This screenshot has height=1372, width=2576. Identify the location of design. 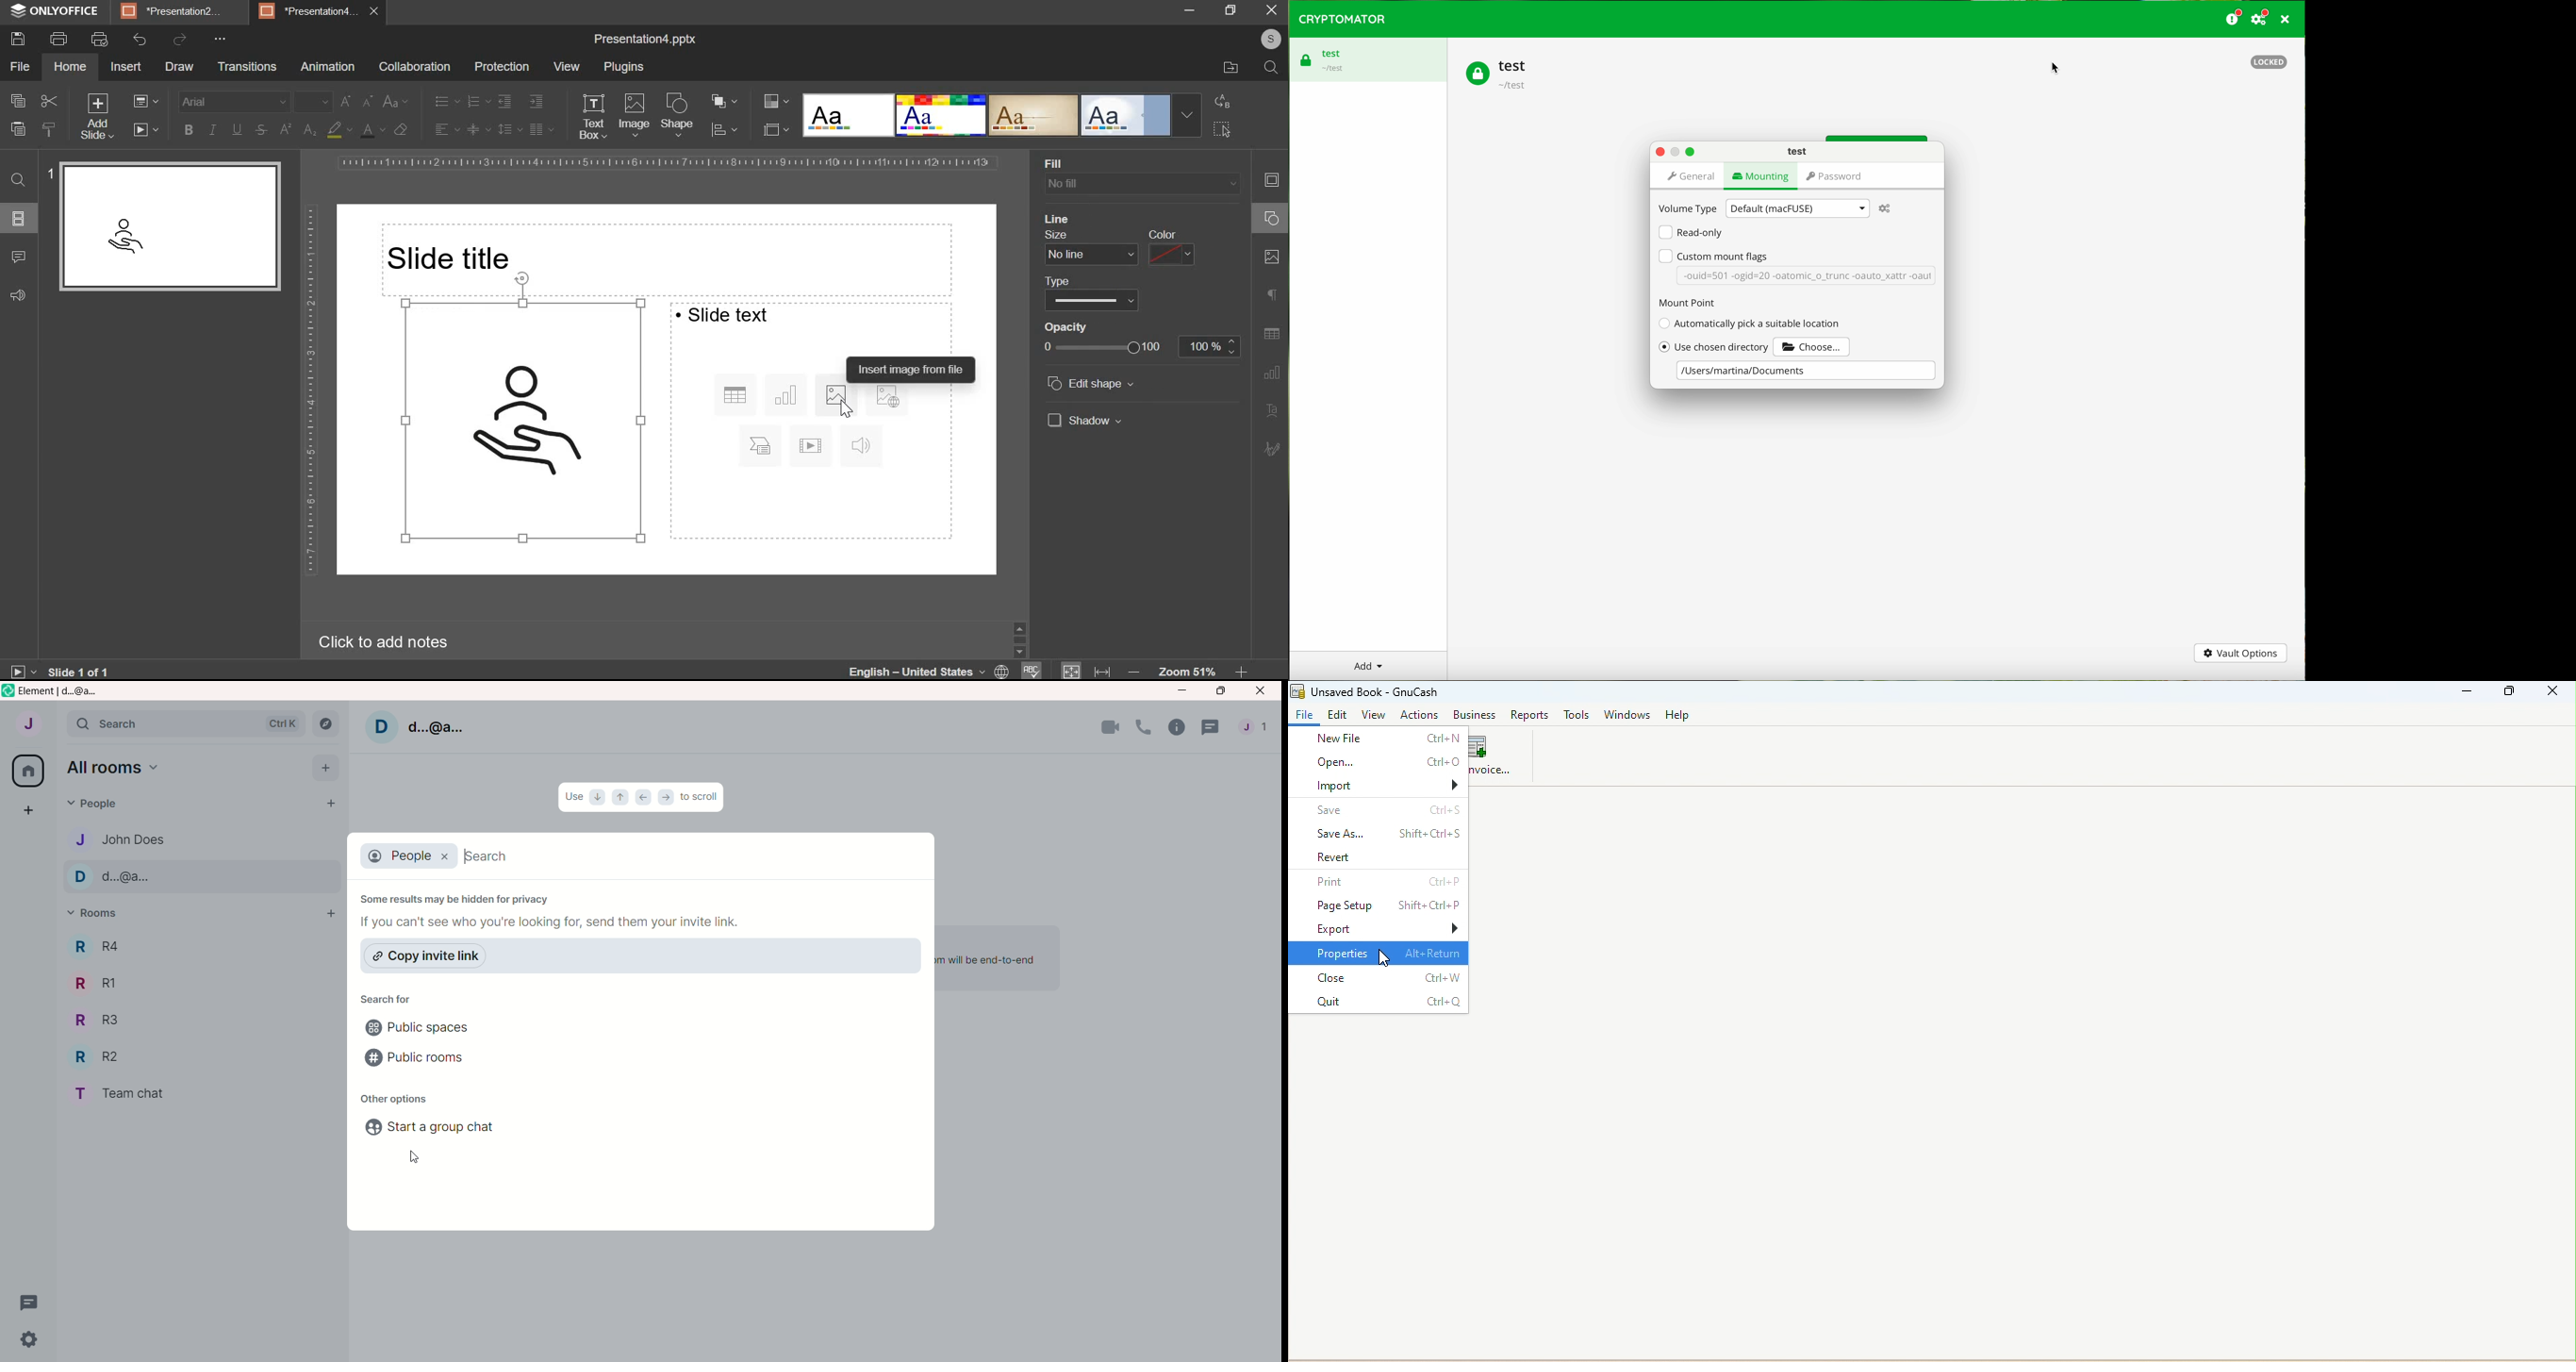
(1035, 116).